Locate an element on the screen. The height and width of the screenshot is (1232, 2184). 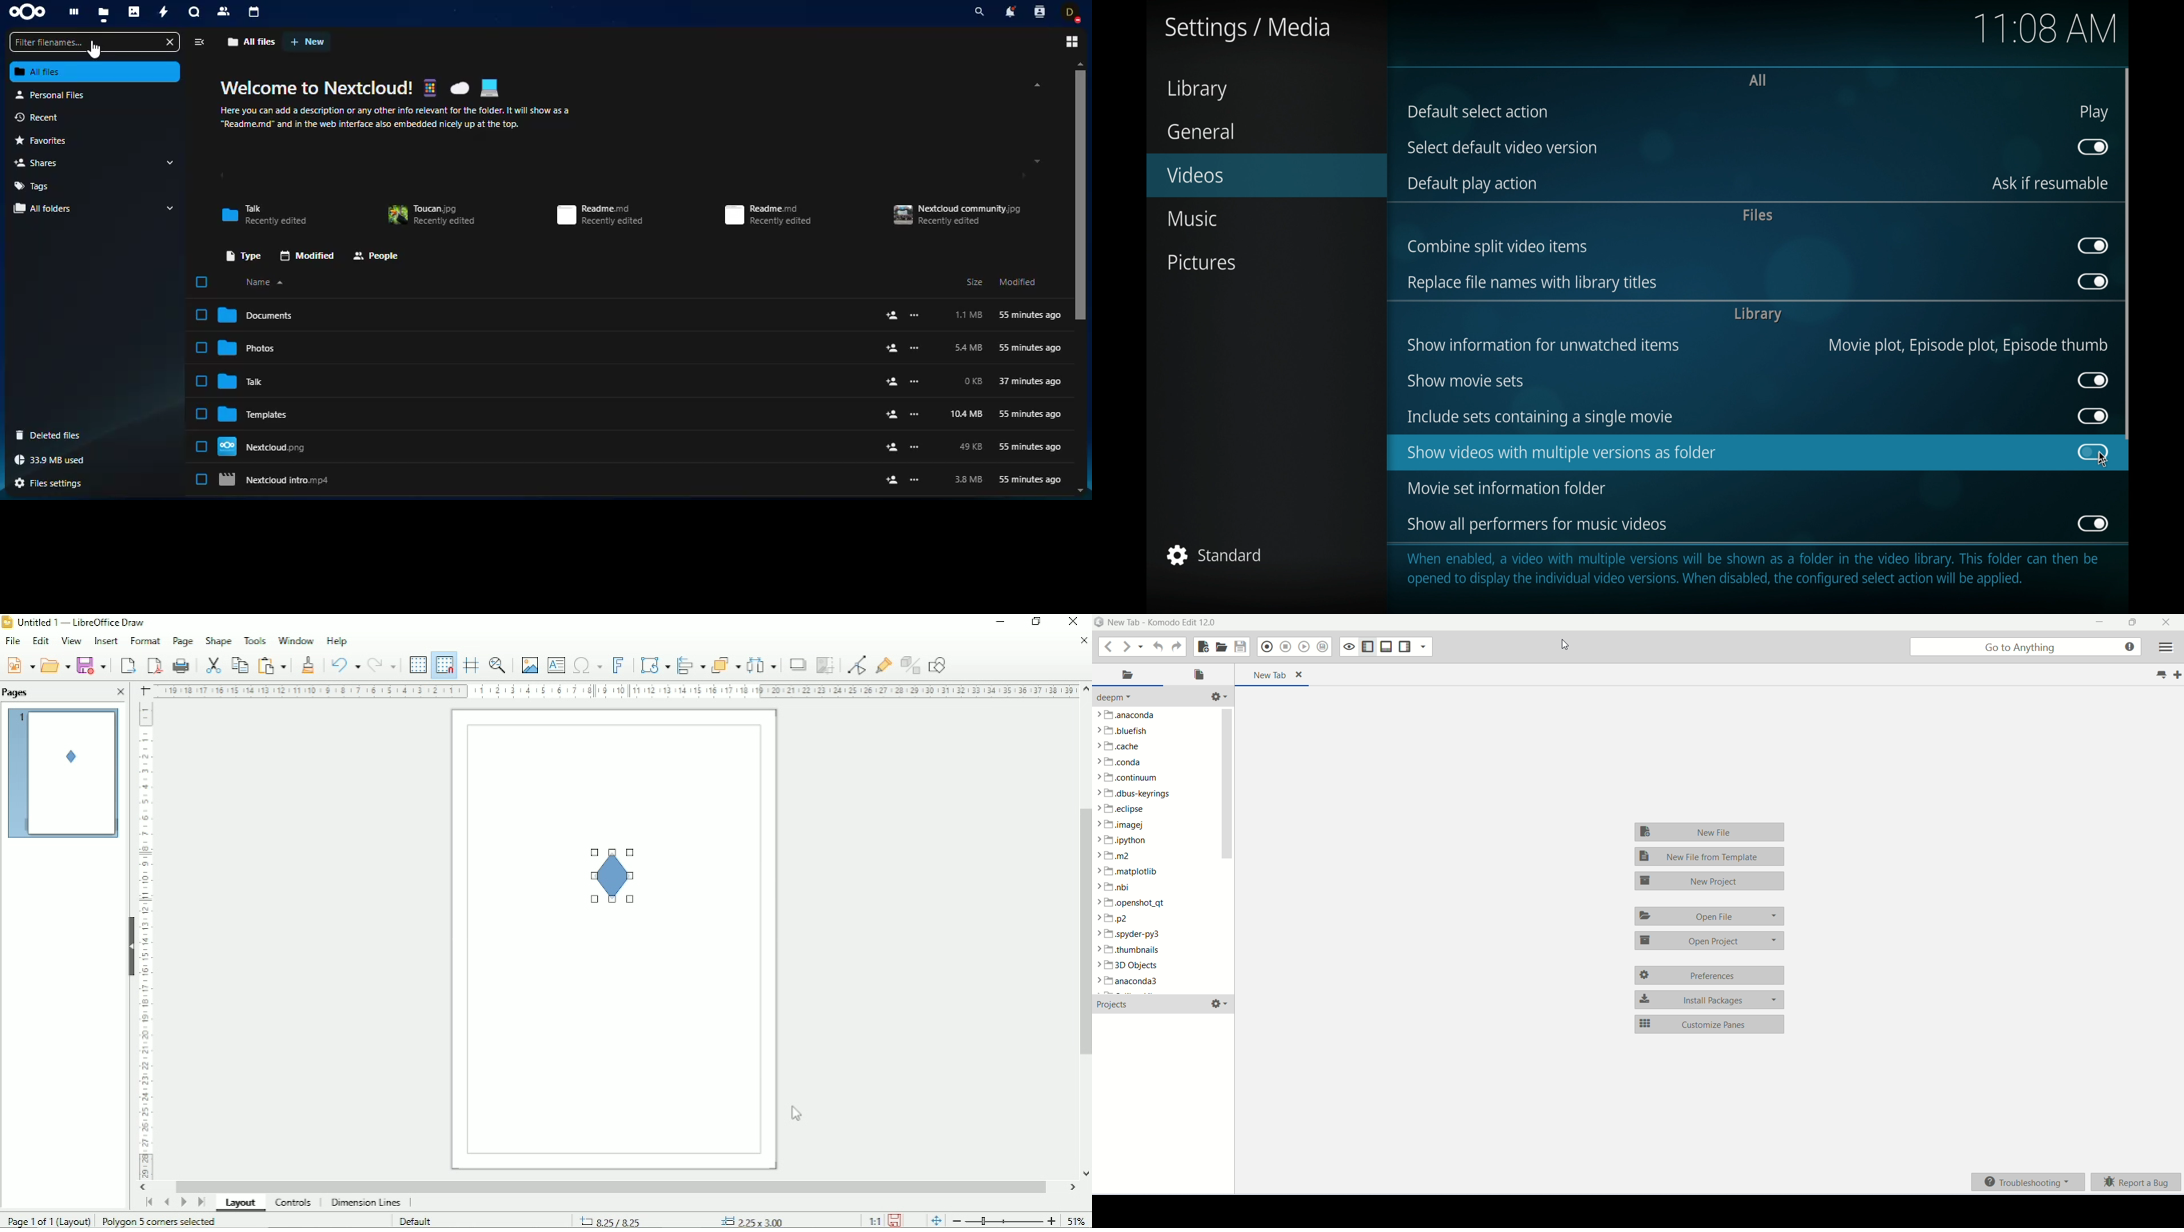
Scroll to next page is located at coordinates (184, 1203).